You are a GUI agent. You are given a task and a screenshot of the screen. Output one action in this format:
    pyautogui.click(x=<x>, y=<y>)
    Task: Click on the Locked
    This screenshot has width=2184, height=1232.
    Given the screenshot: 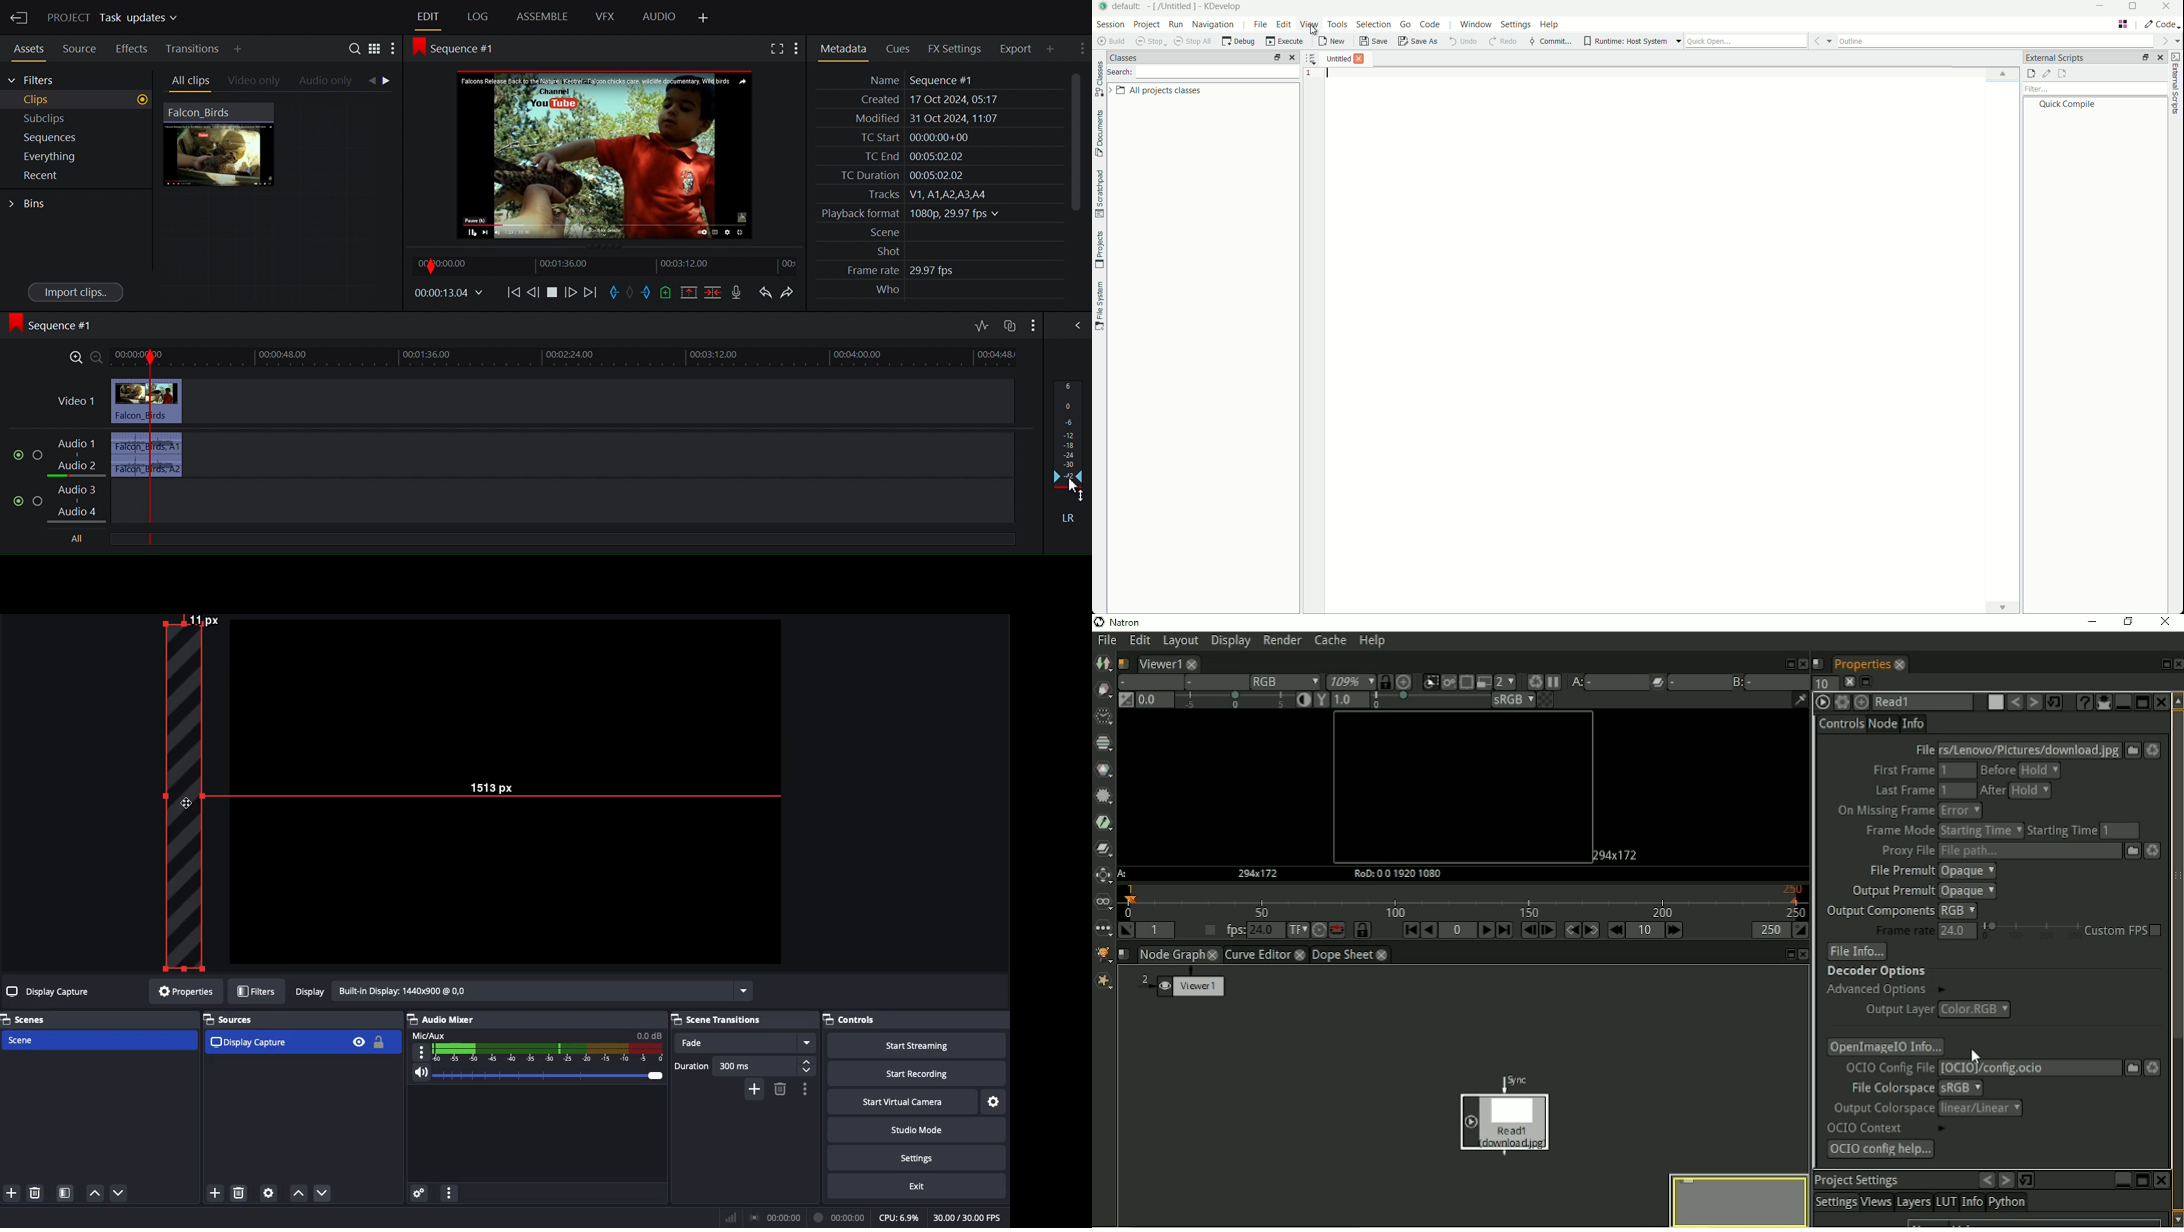 What is the action you would take?
    pyautogui.click(x=377, y=1042)
    